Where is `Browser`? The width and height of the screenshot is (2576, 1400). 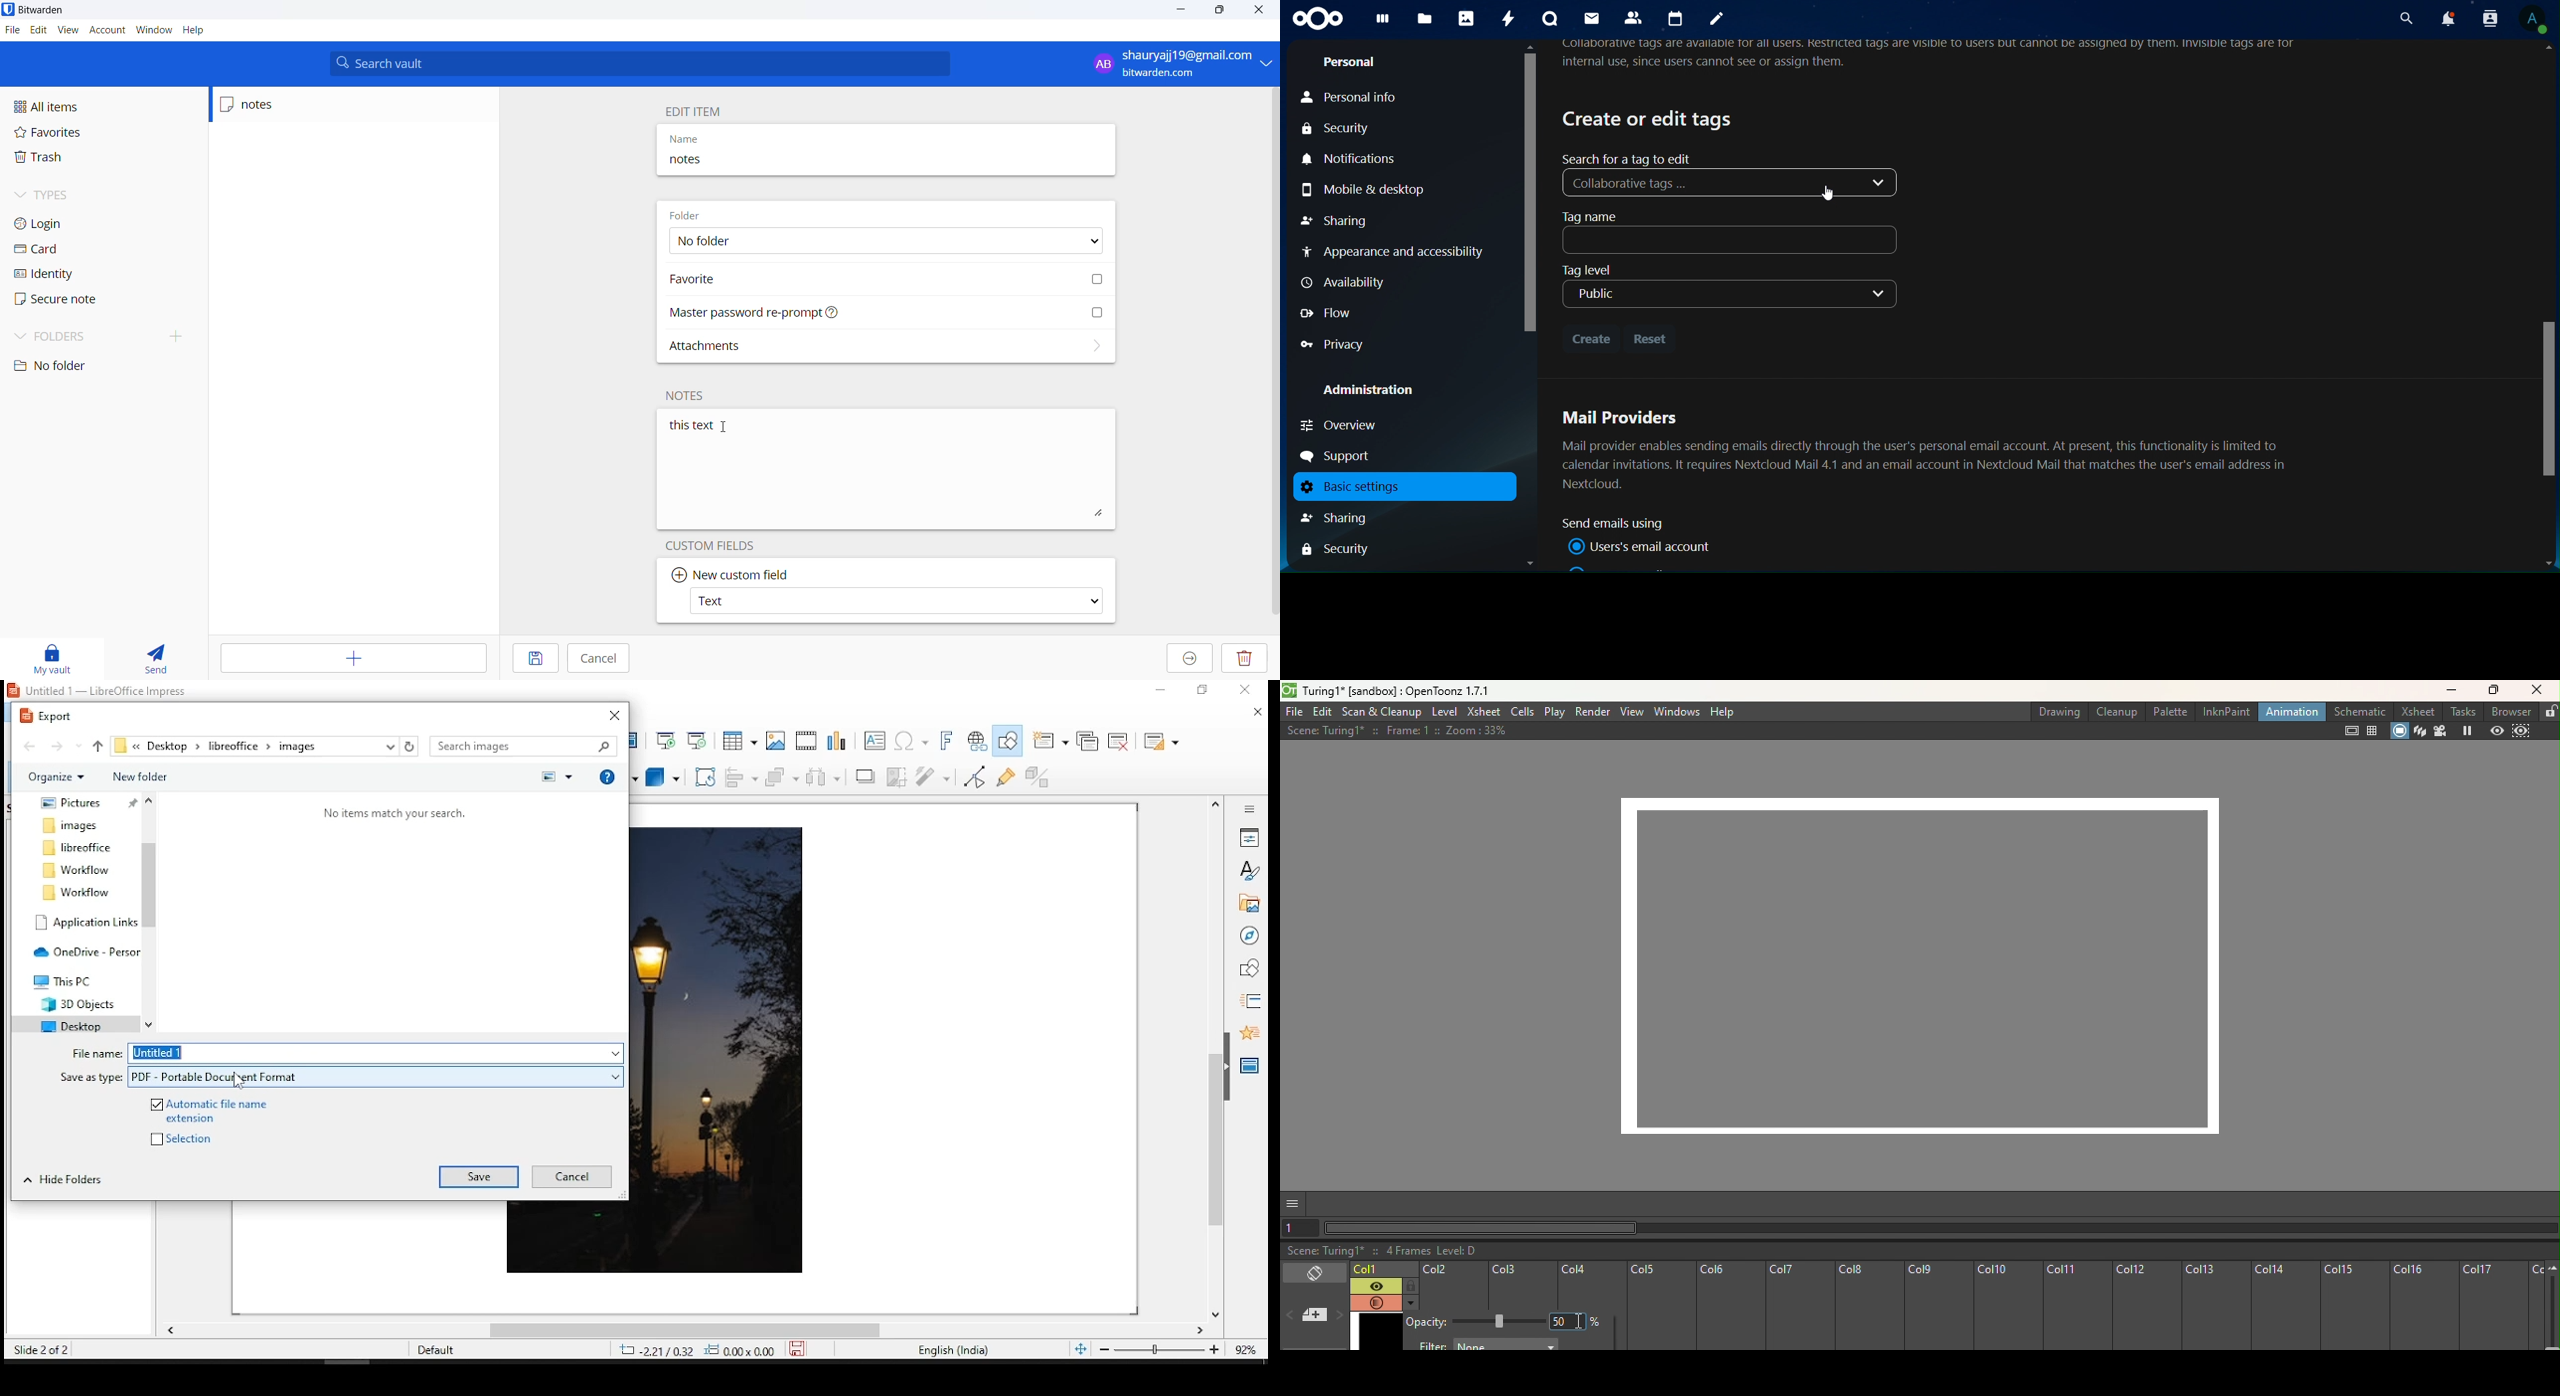 Browser is located at coordinates (2508, 712).